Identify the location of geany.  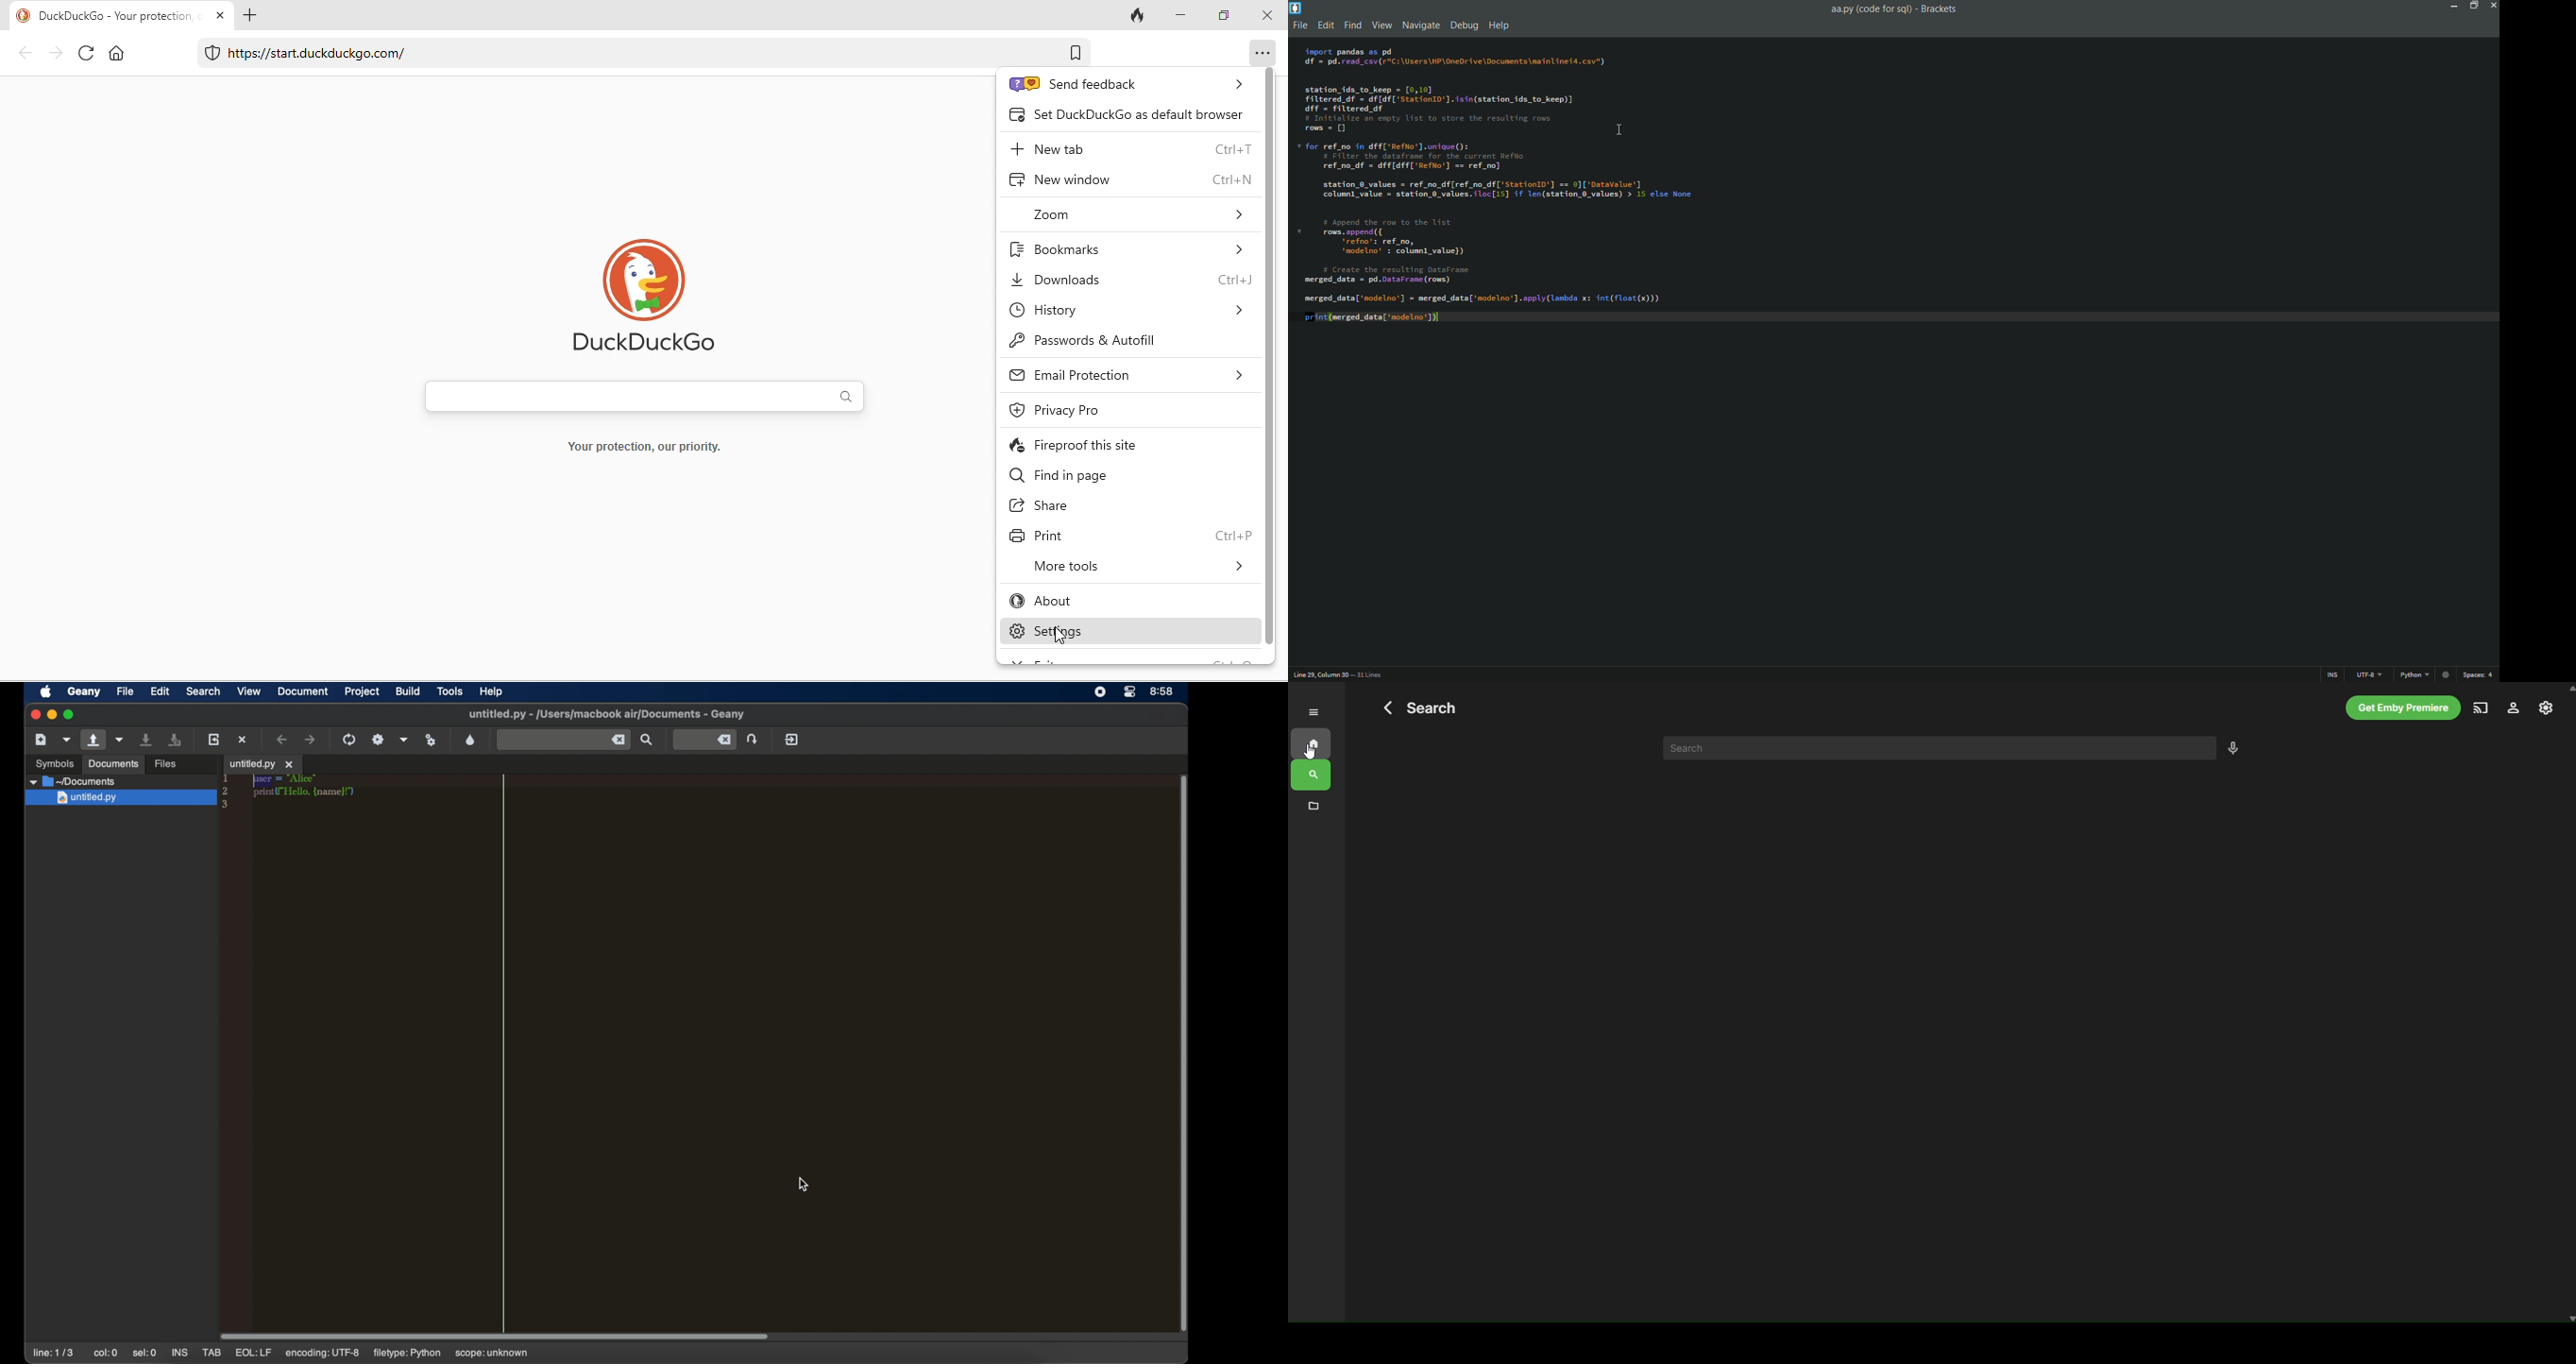
(83, 692).